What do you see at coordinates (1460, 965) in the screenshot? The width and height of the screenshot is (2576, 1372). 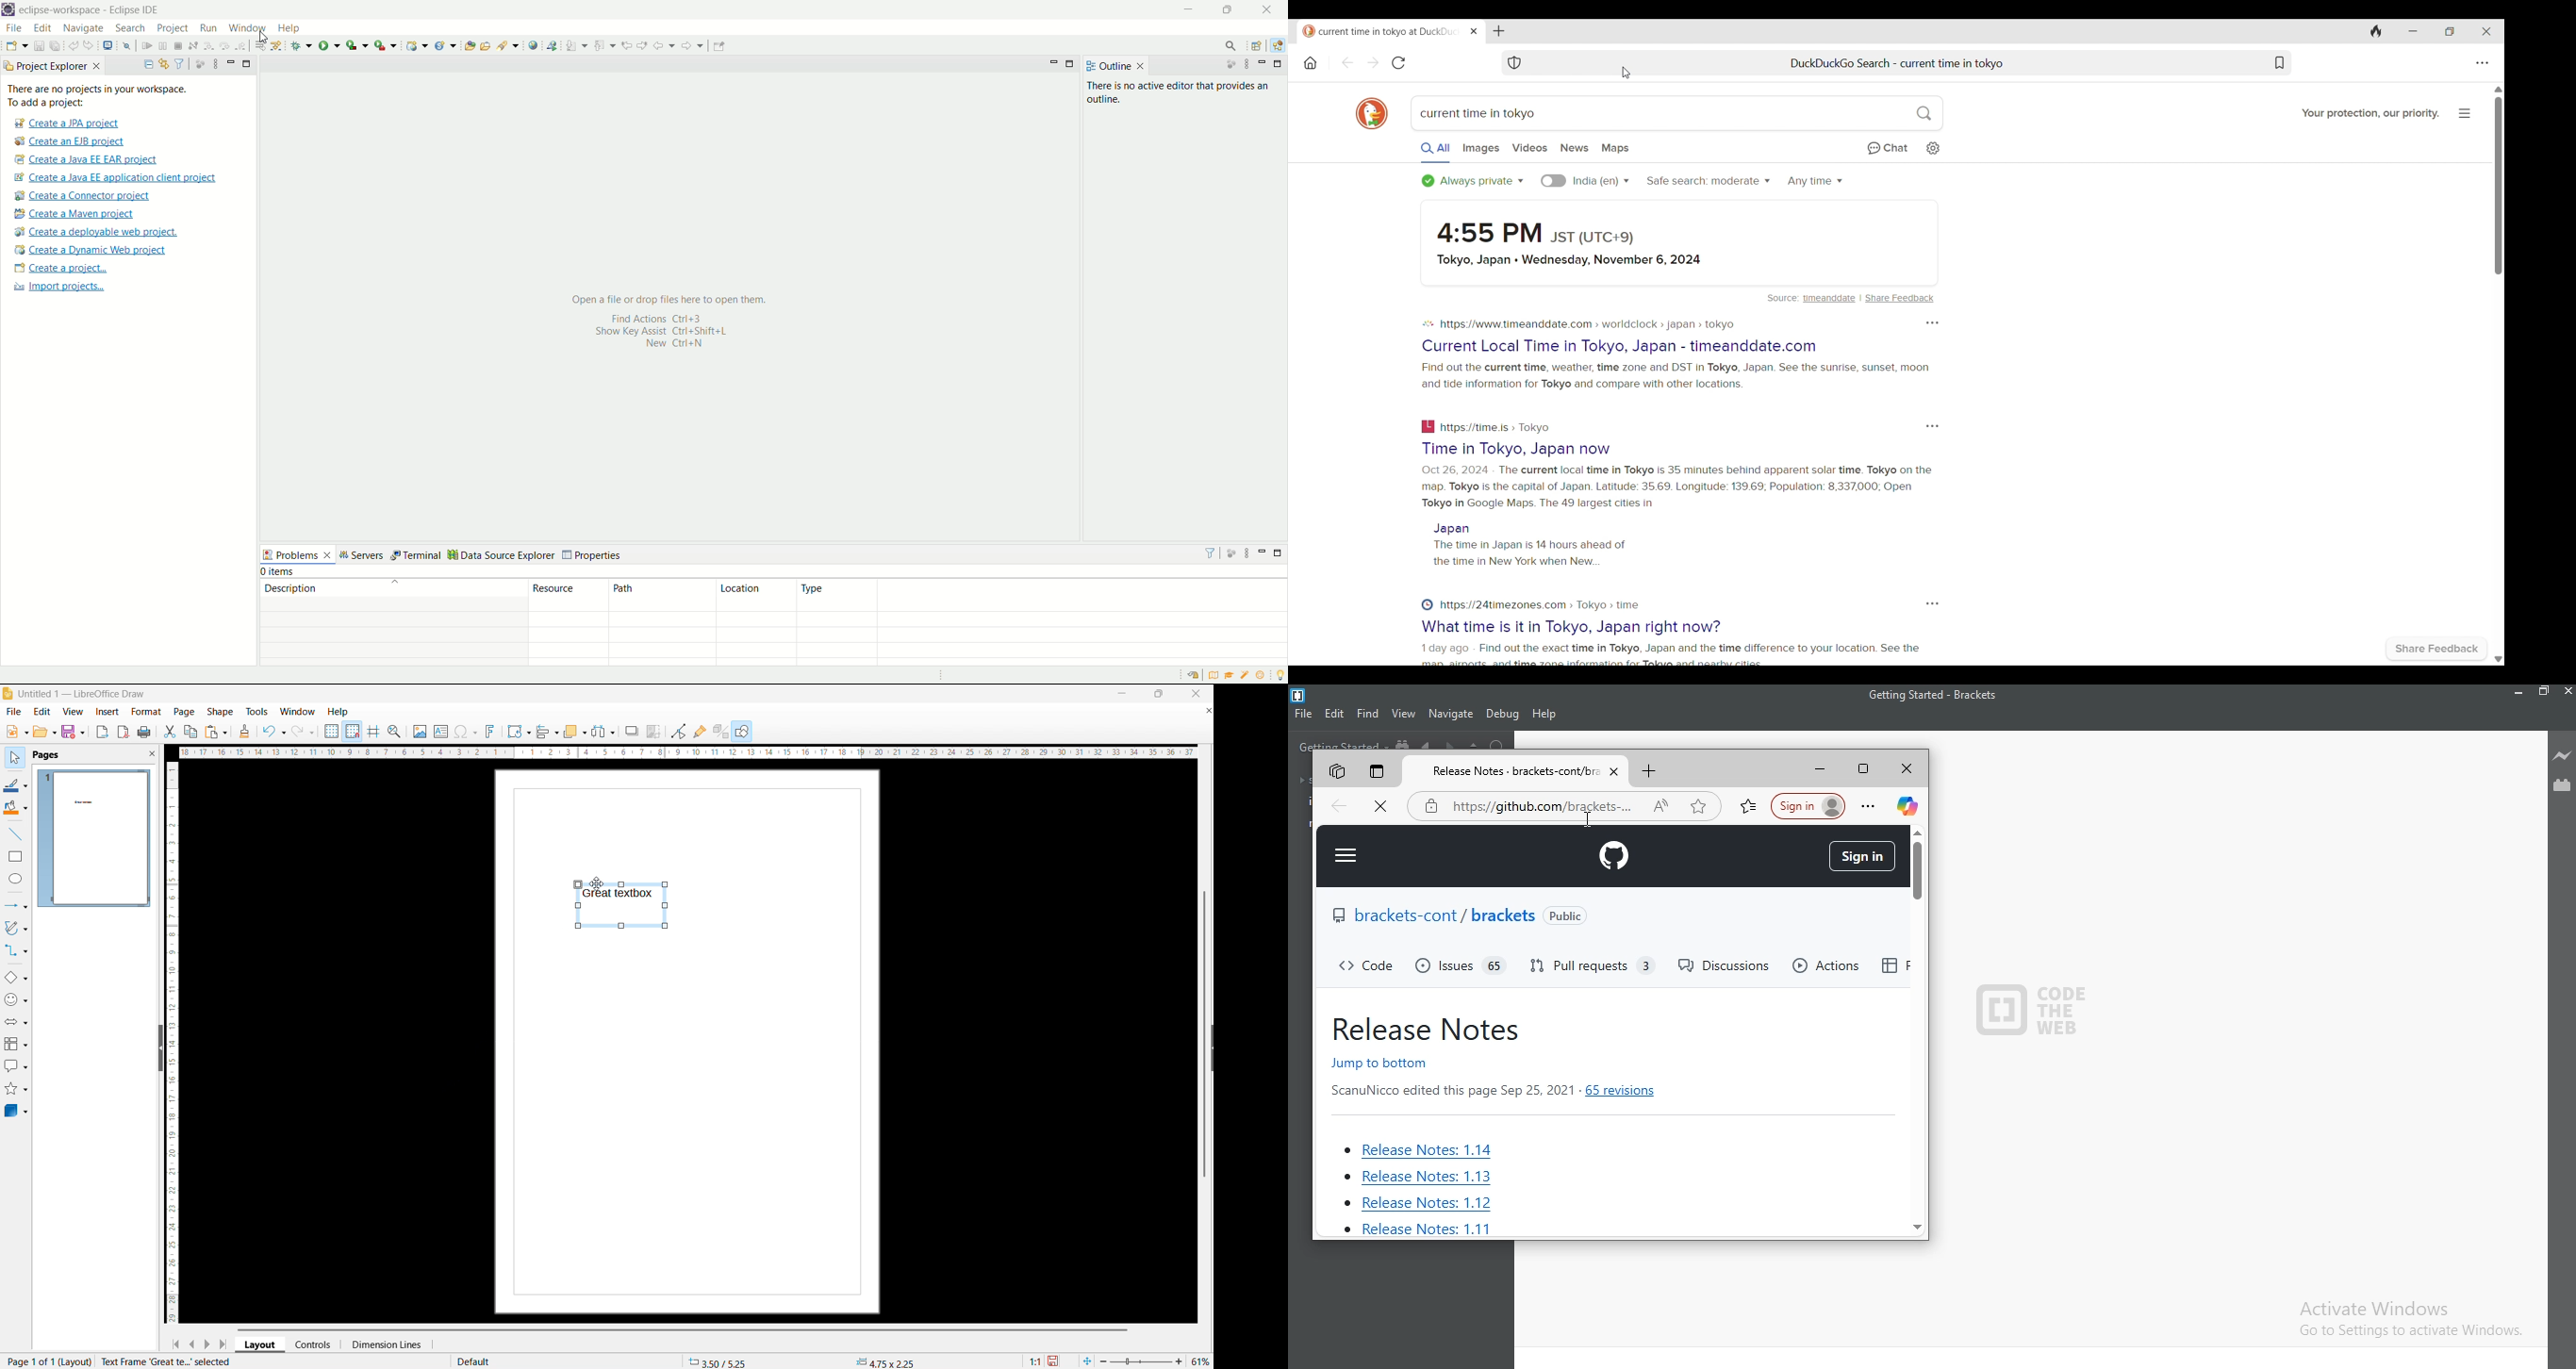 I see `issues` at bounding box center [1460, 965].